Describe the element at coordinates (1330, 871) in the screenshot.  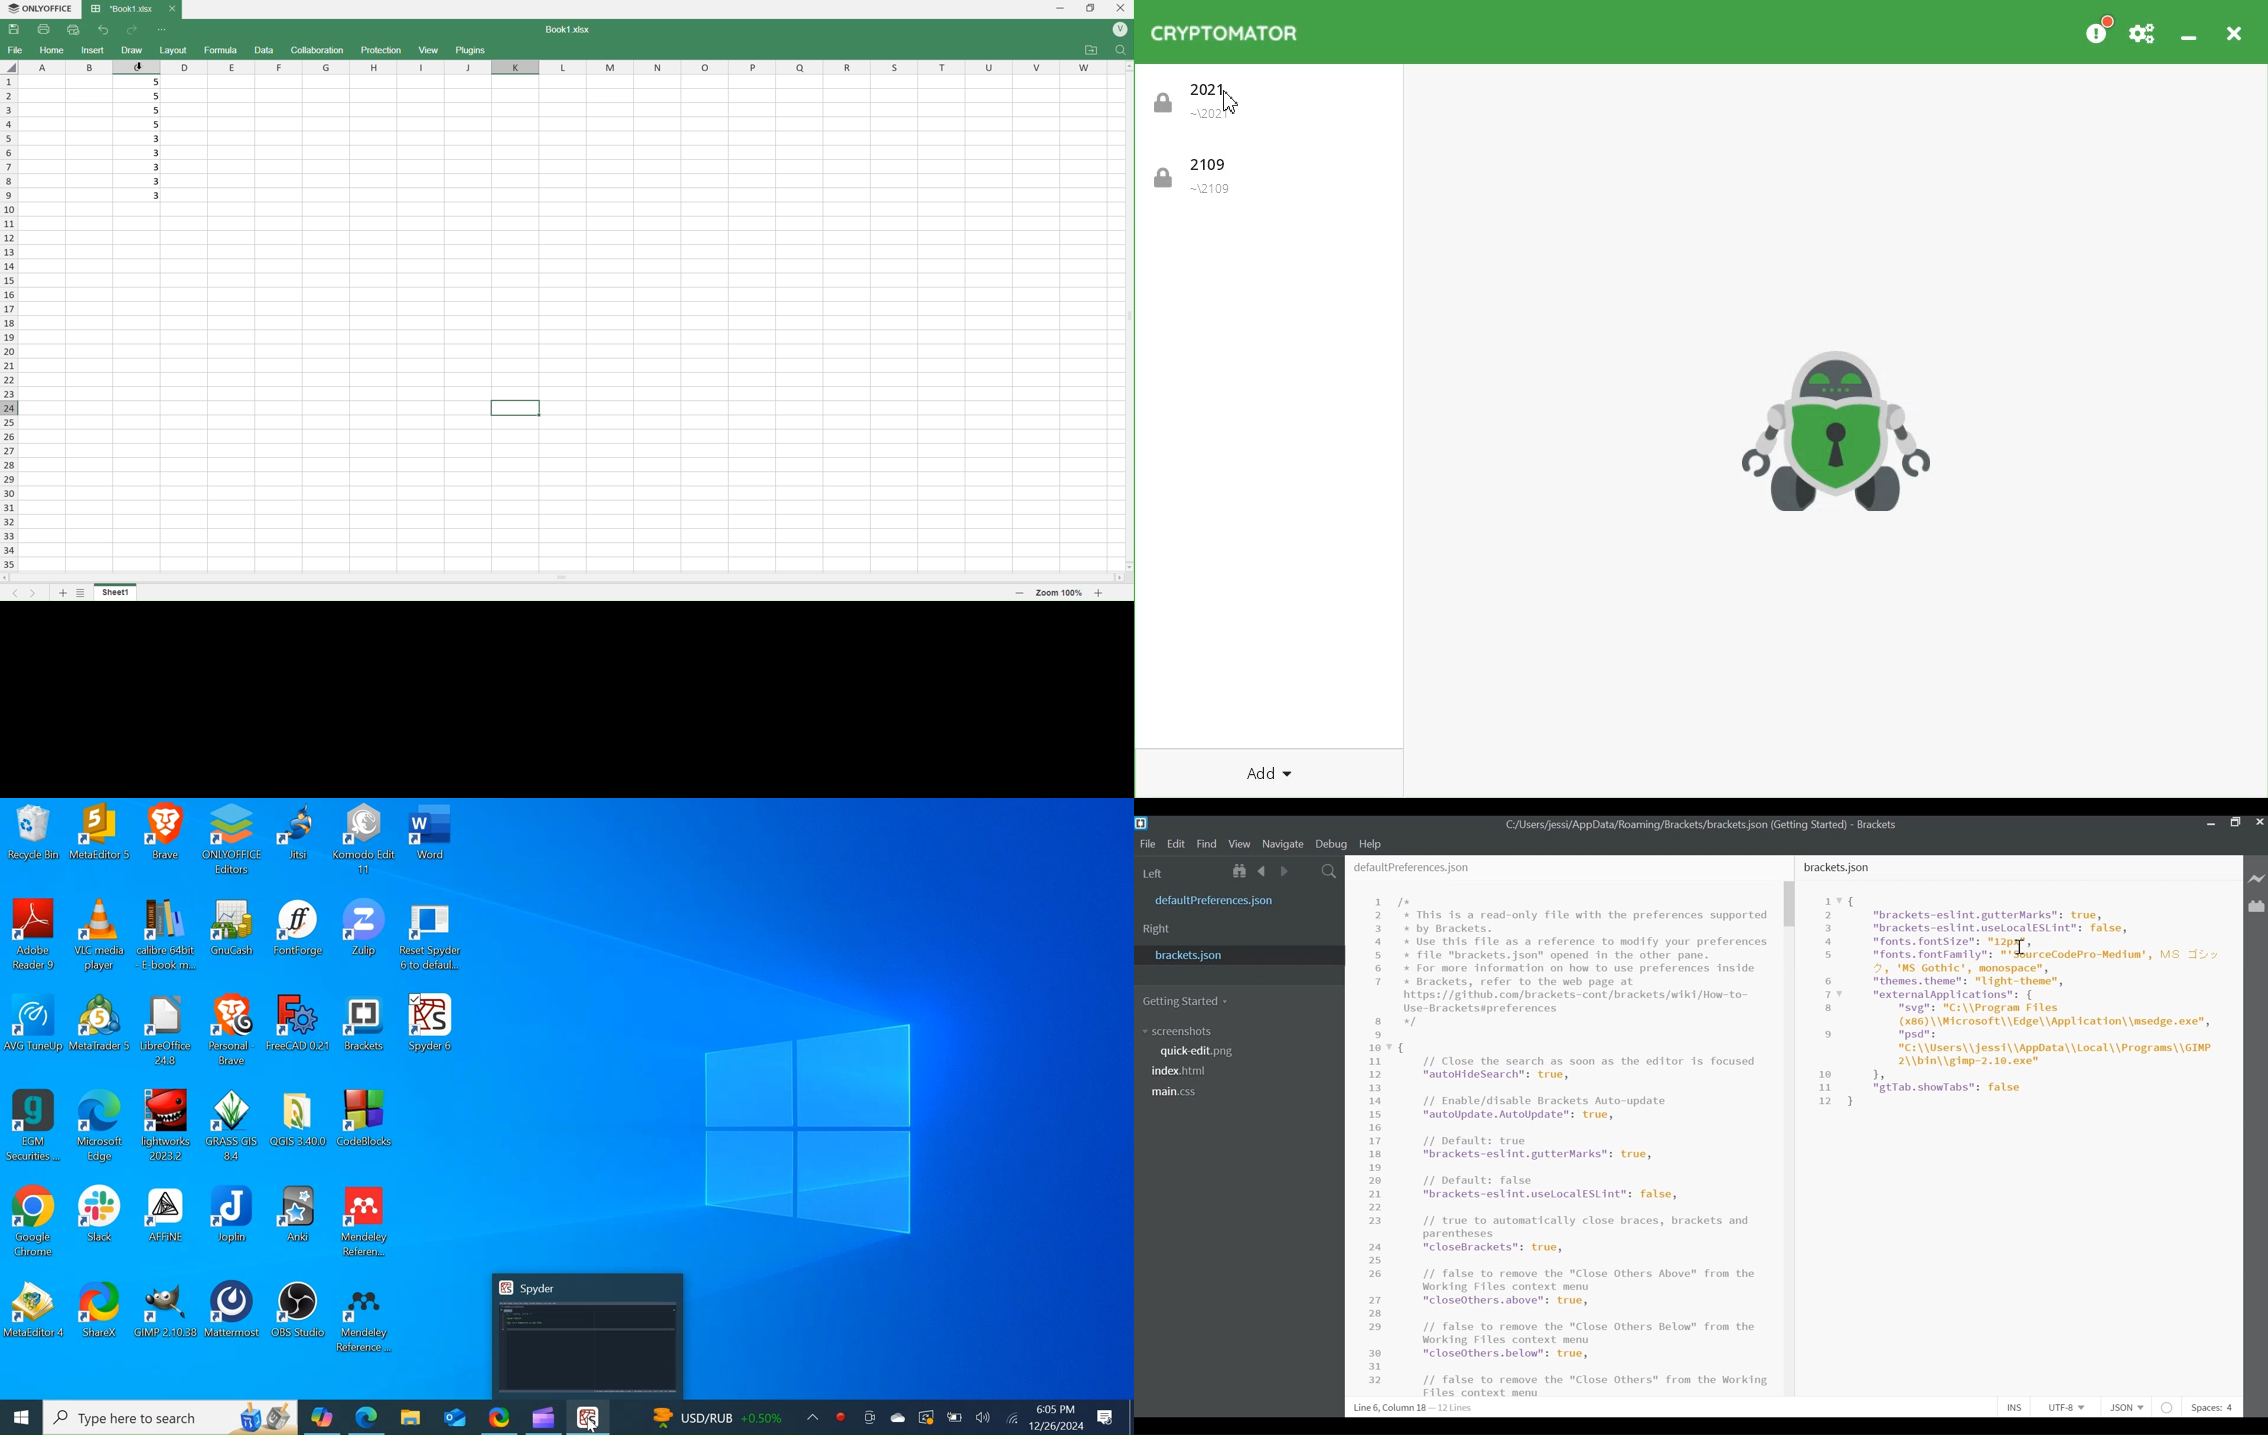
I see `Search icon` at that location.